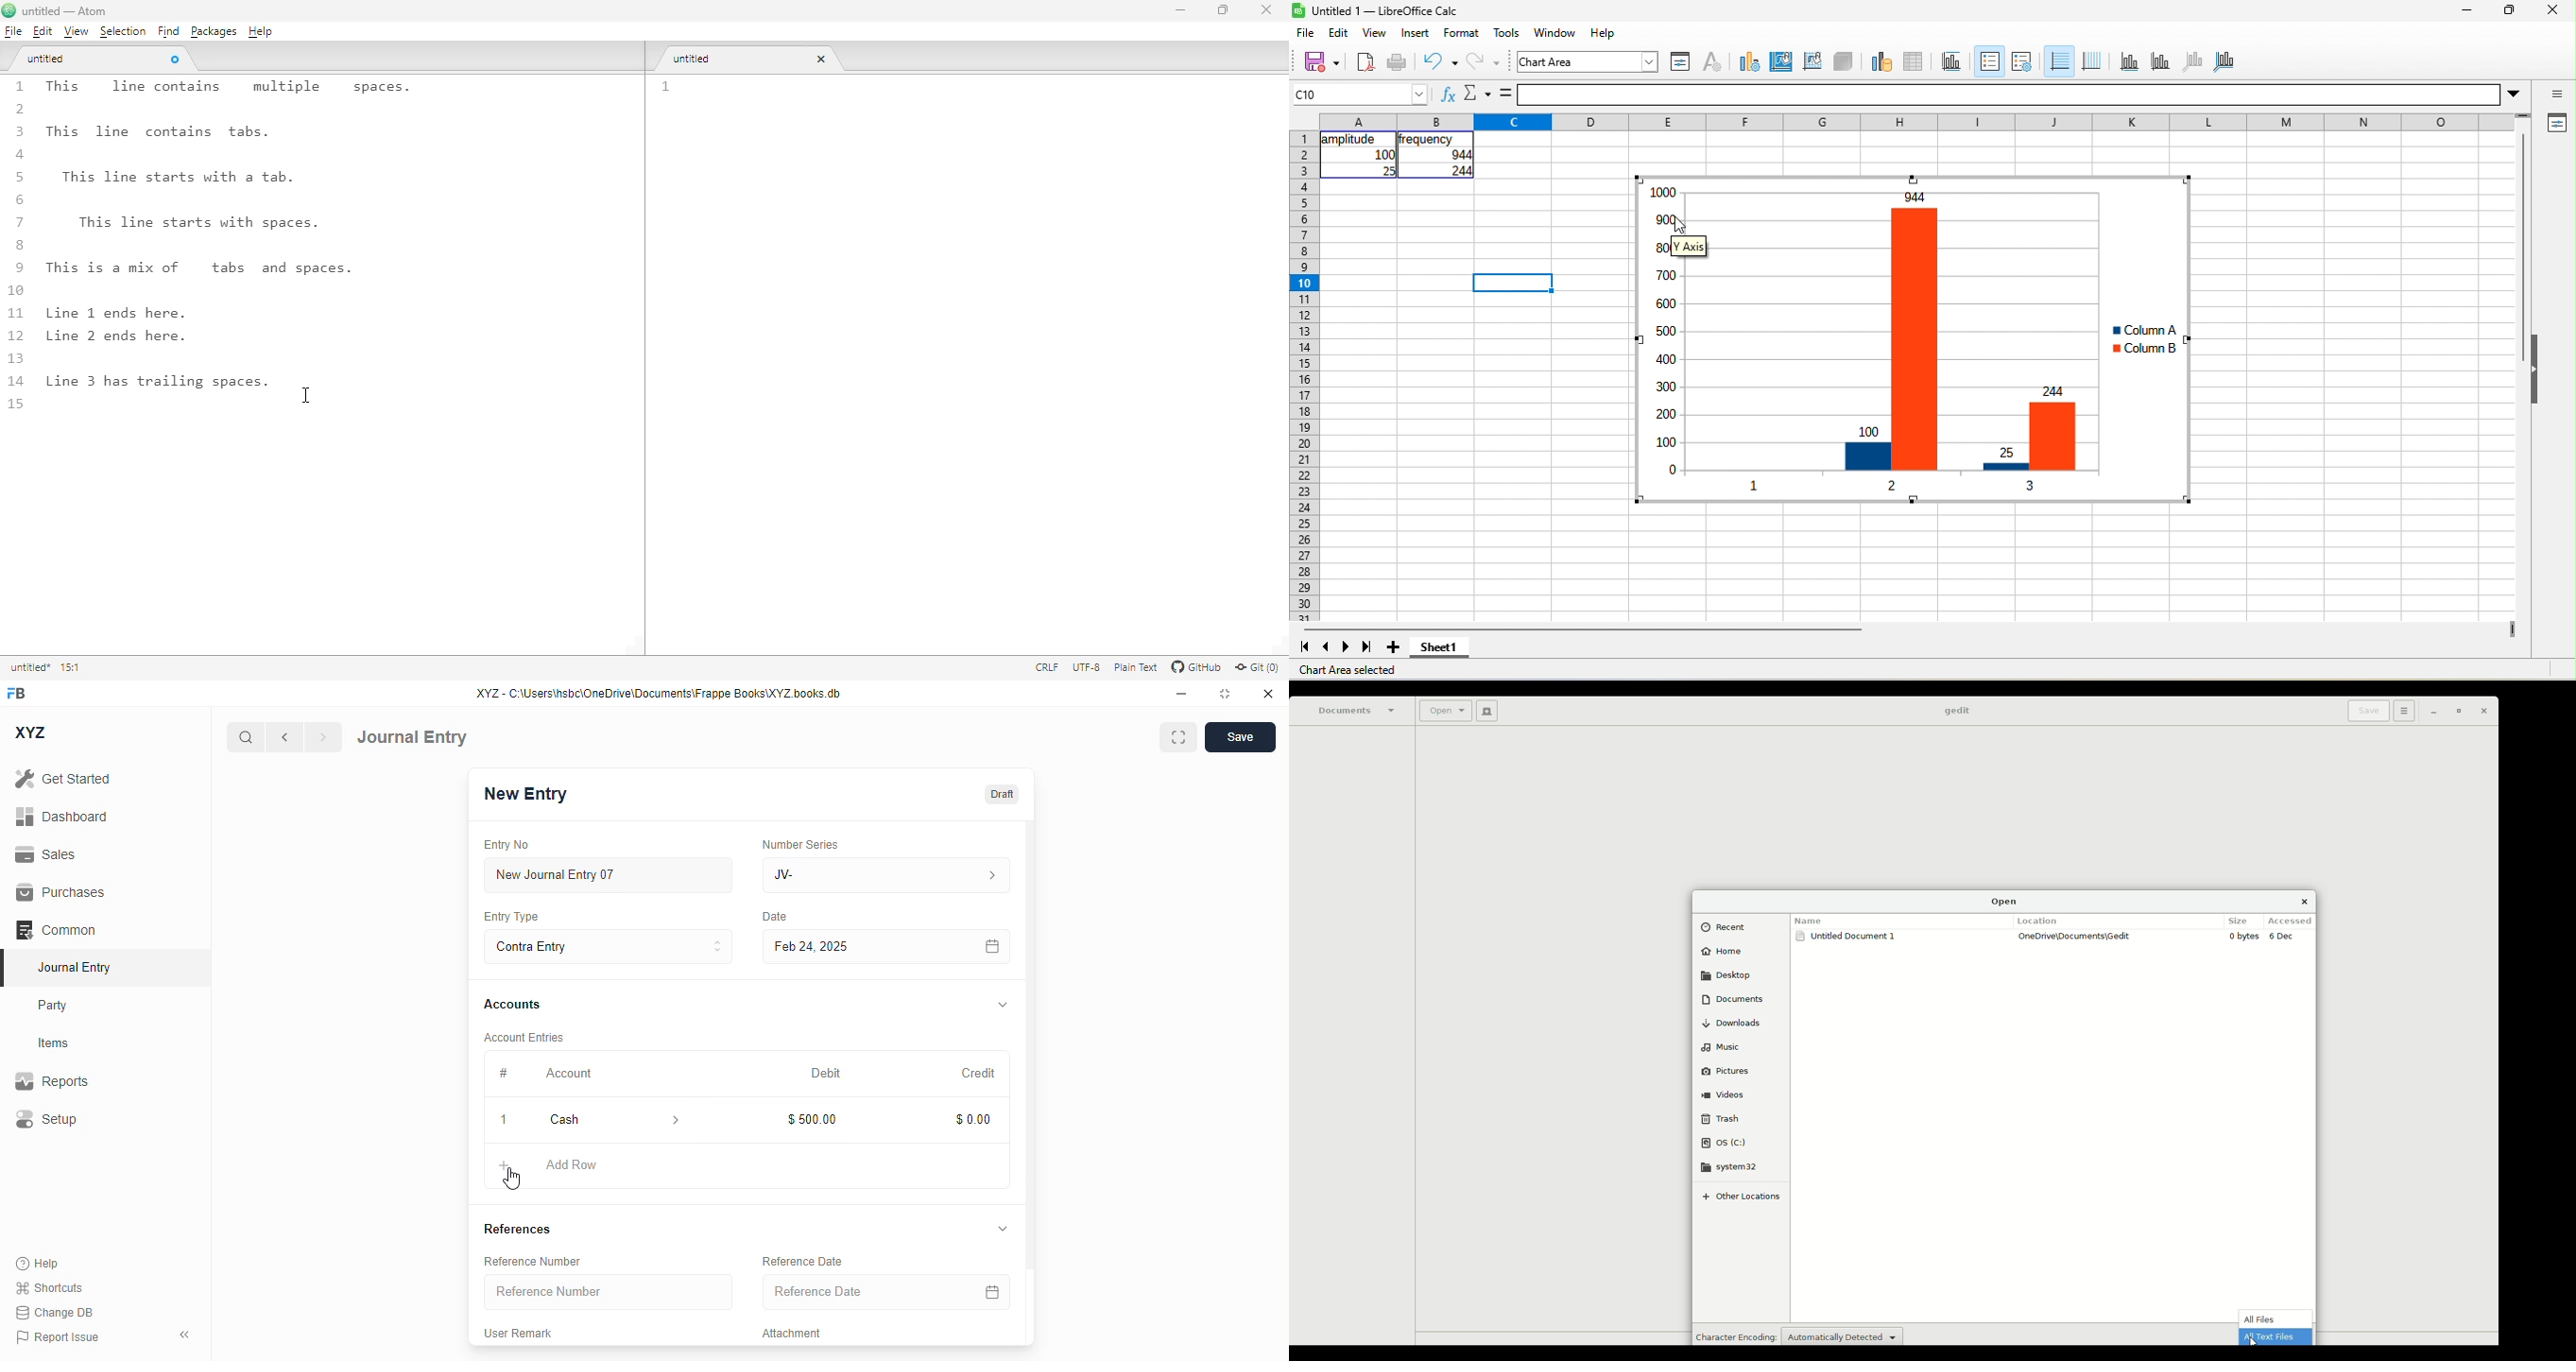 Image resolution: width=2576 pixels, height=1372 pixels. Describe the element at coordinates (2245, 936) in the screenshot. I see `0 bytes` at that location.